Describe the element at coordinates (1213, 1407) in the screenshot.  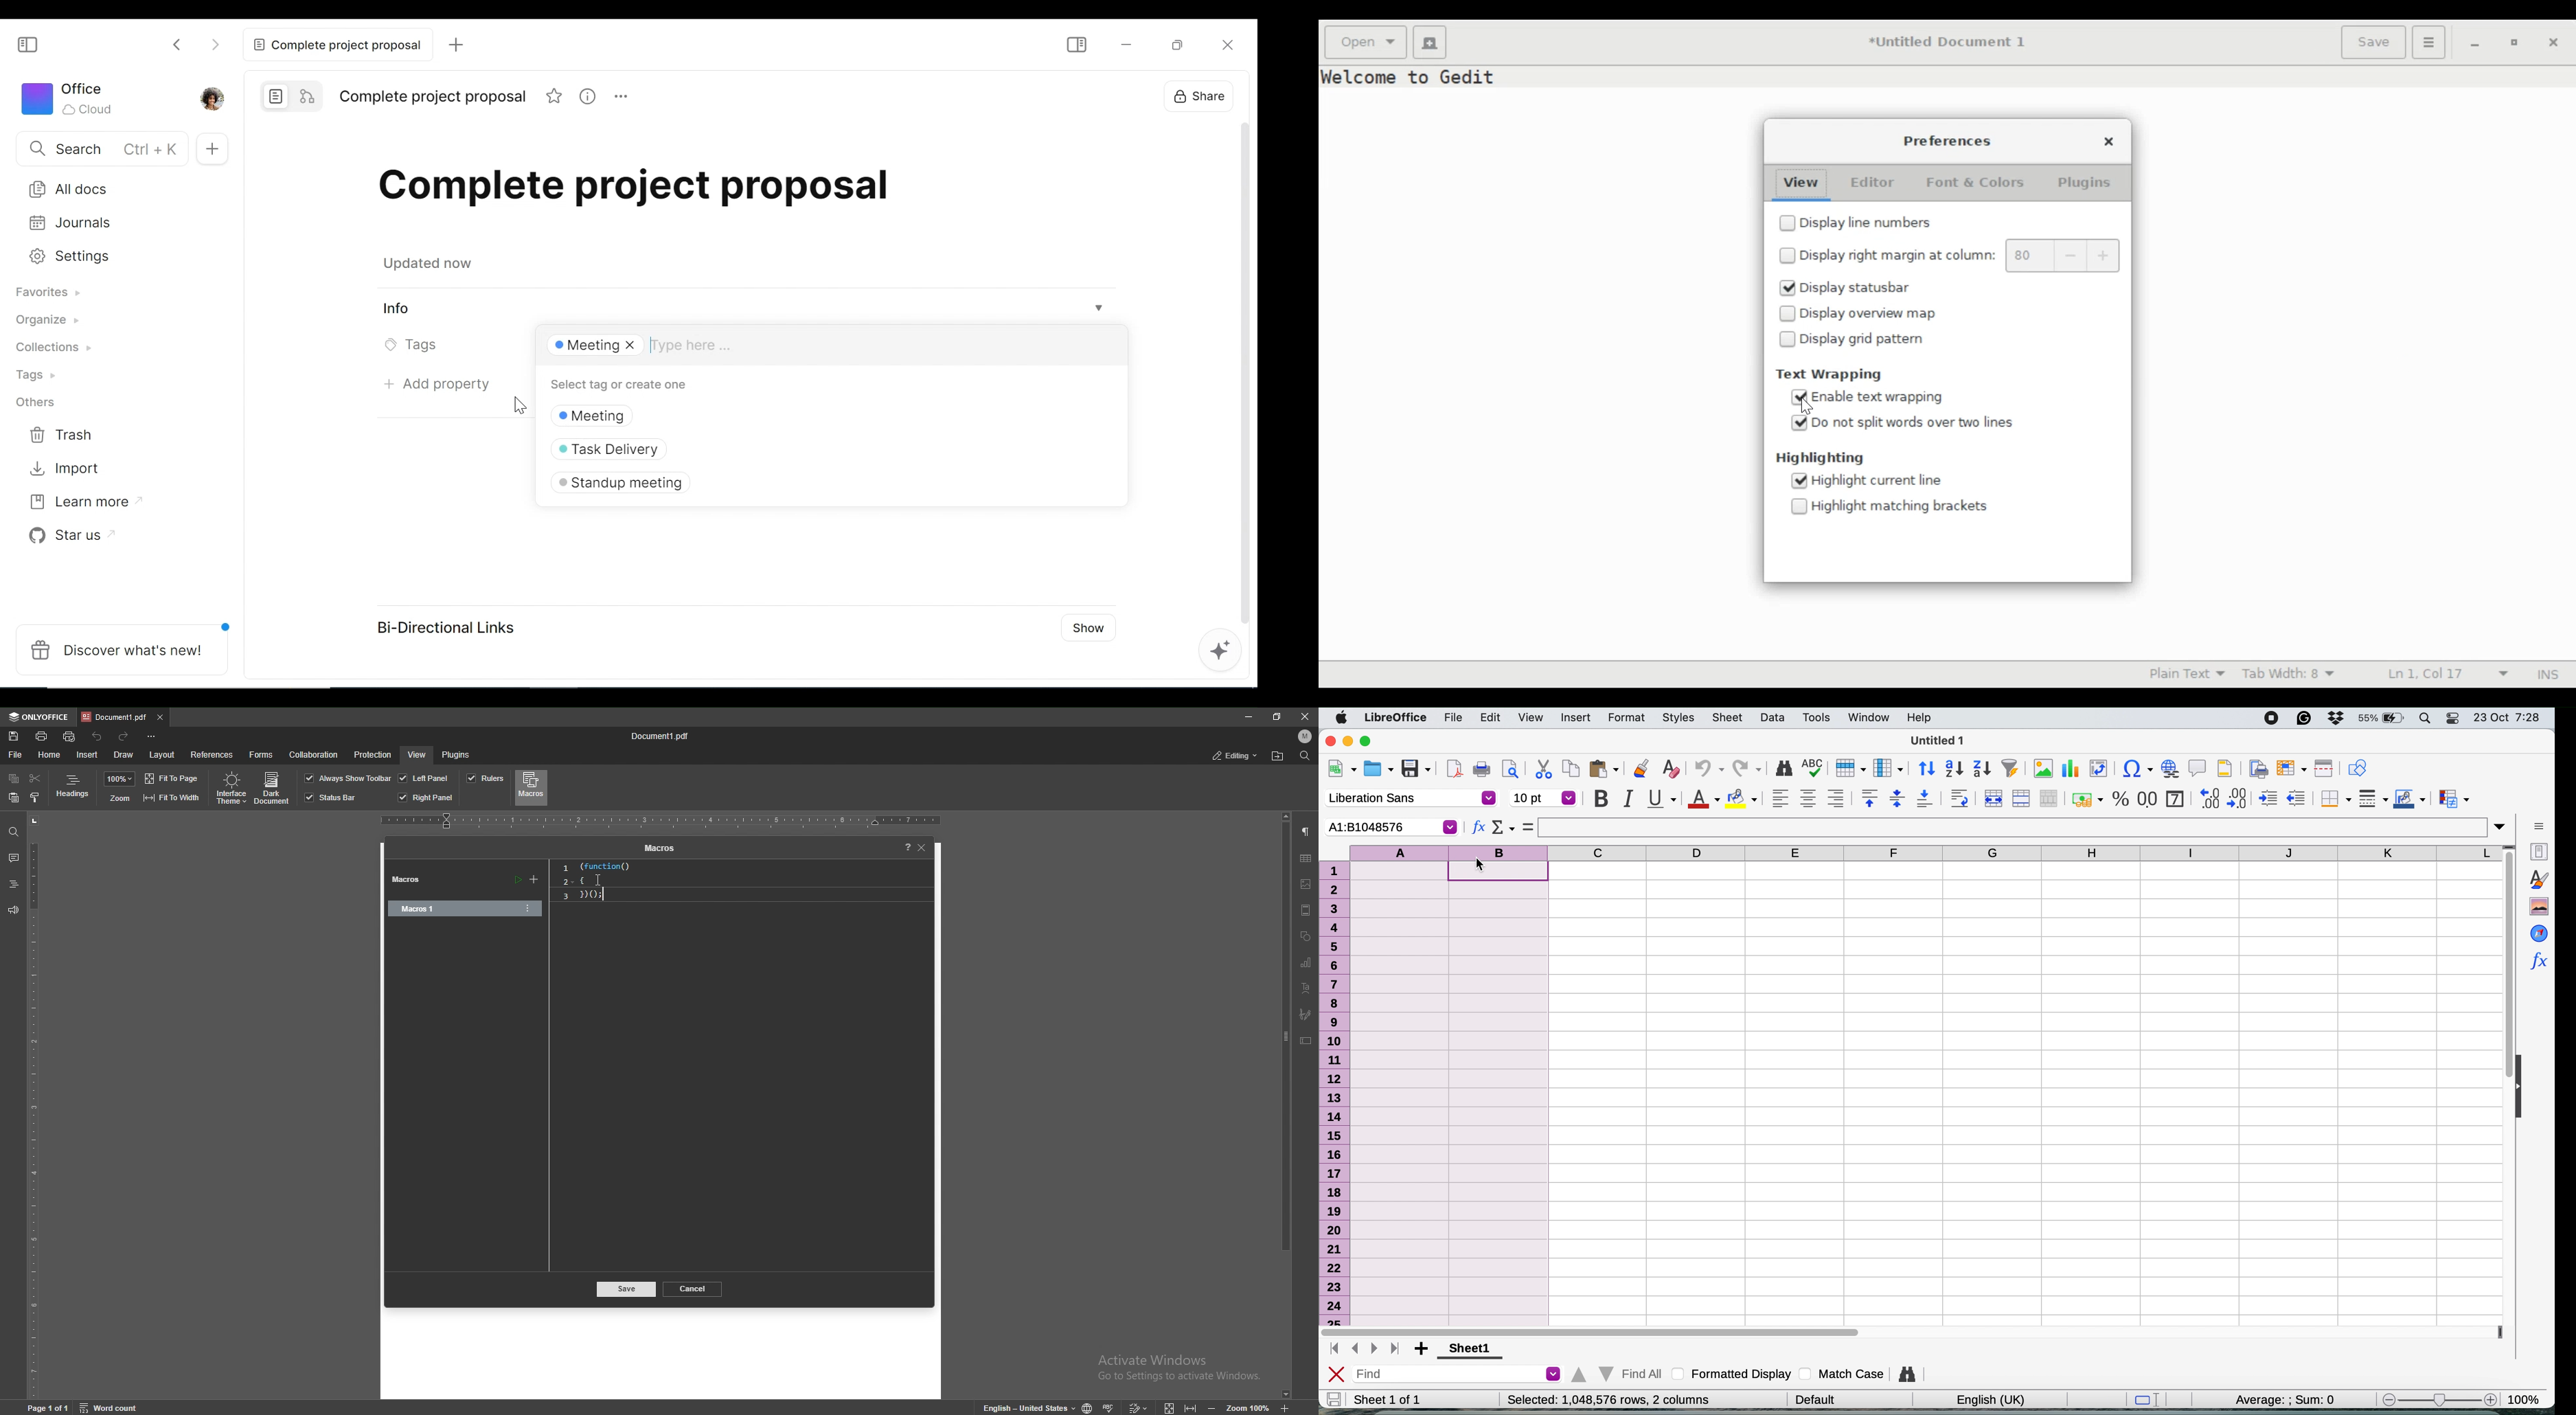
I see `zoom out` at that location.